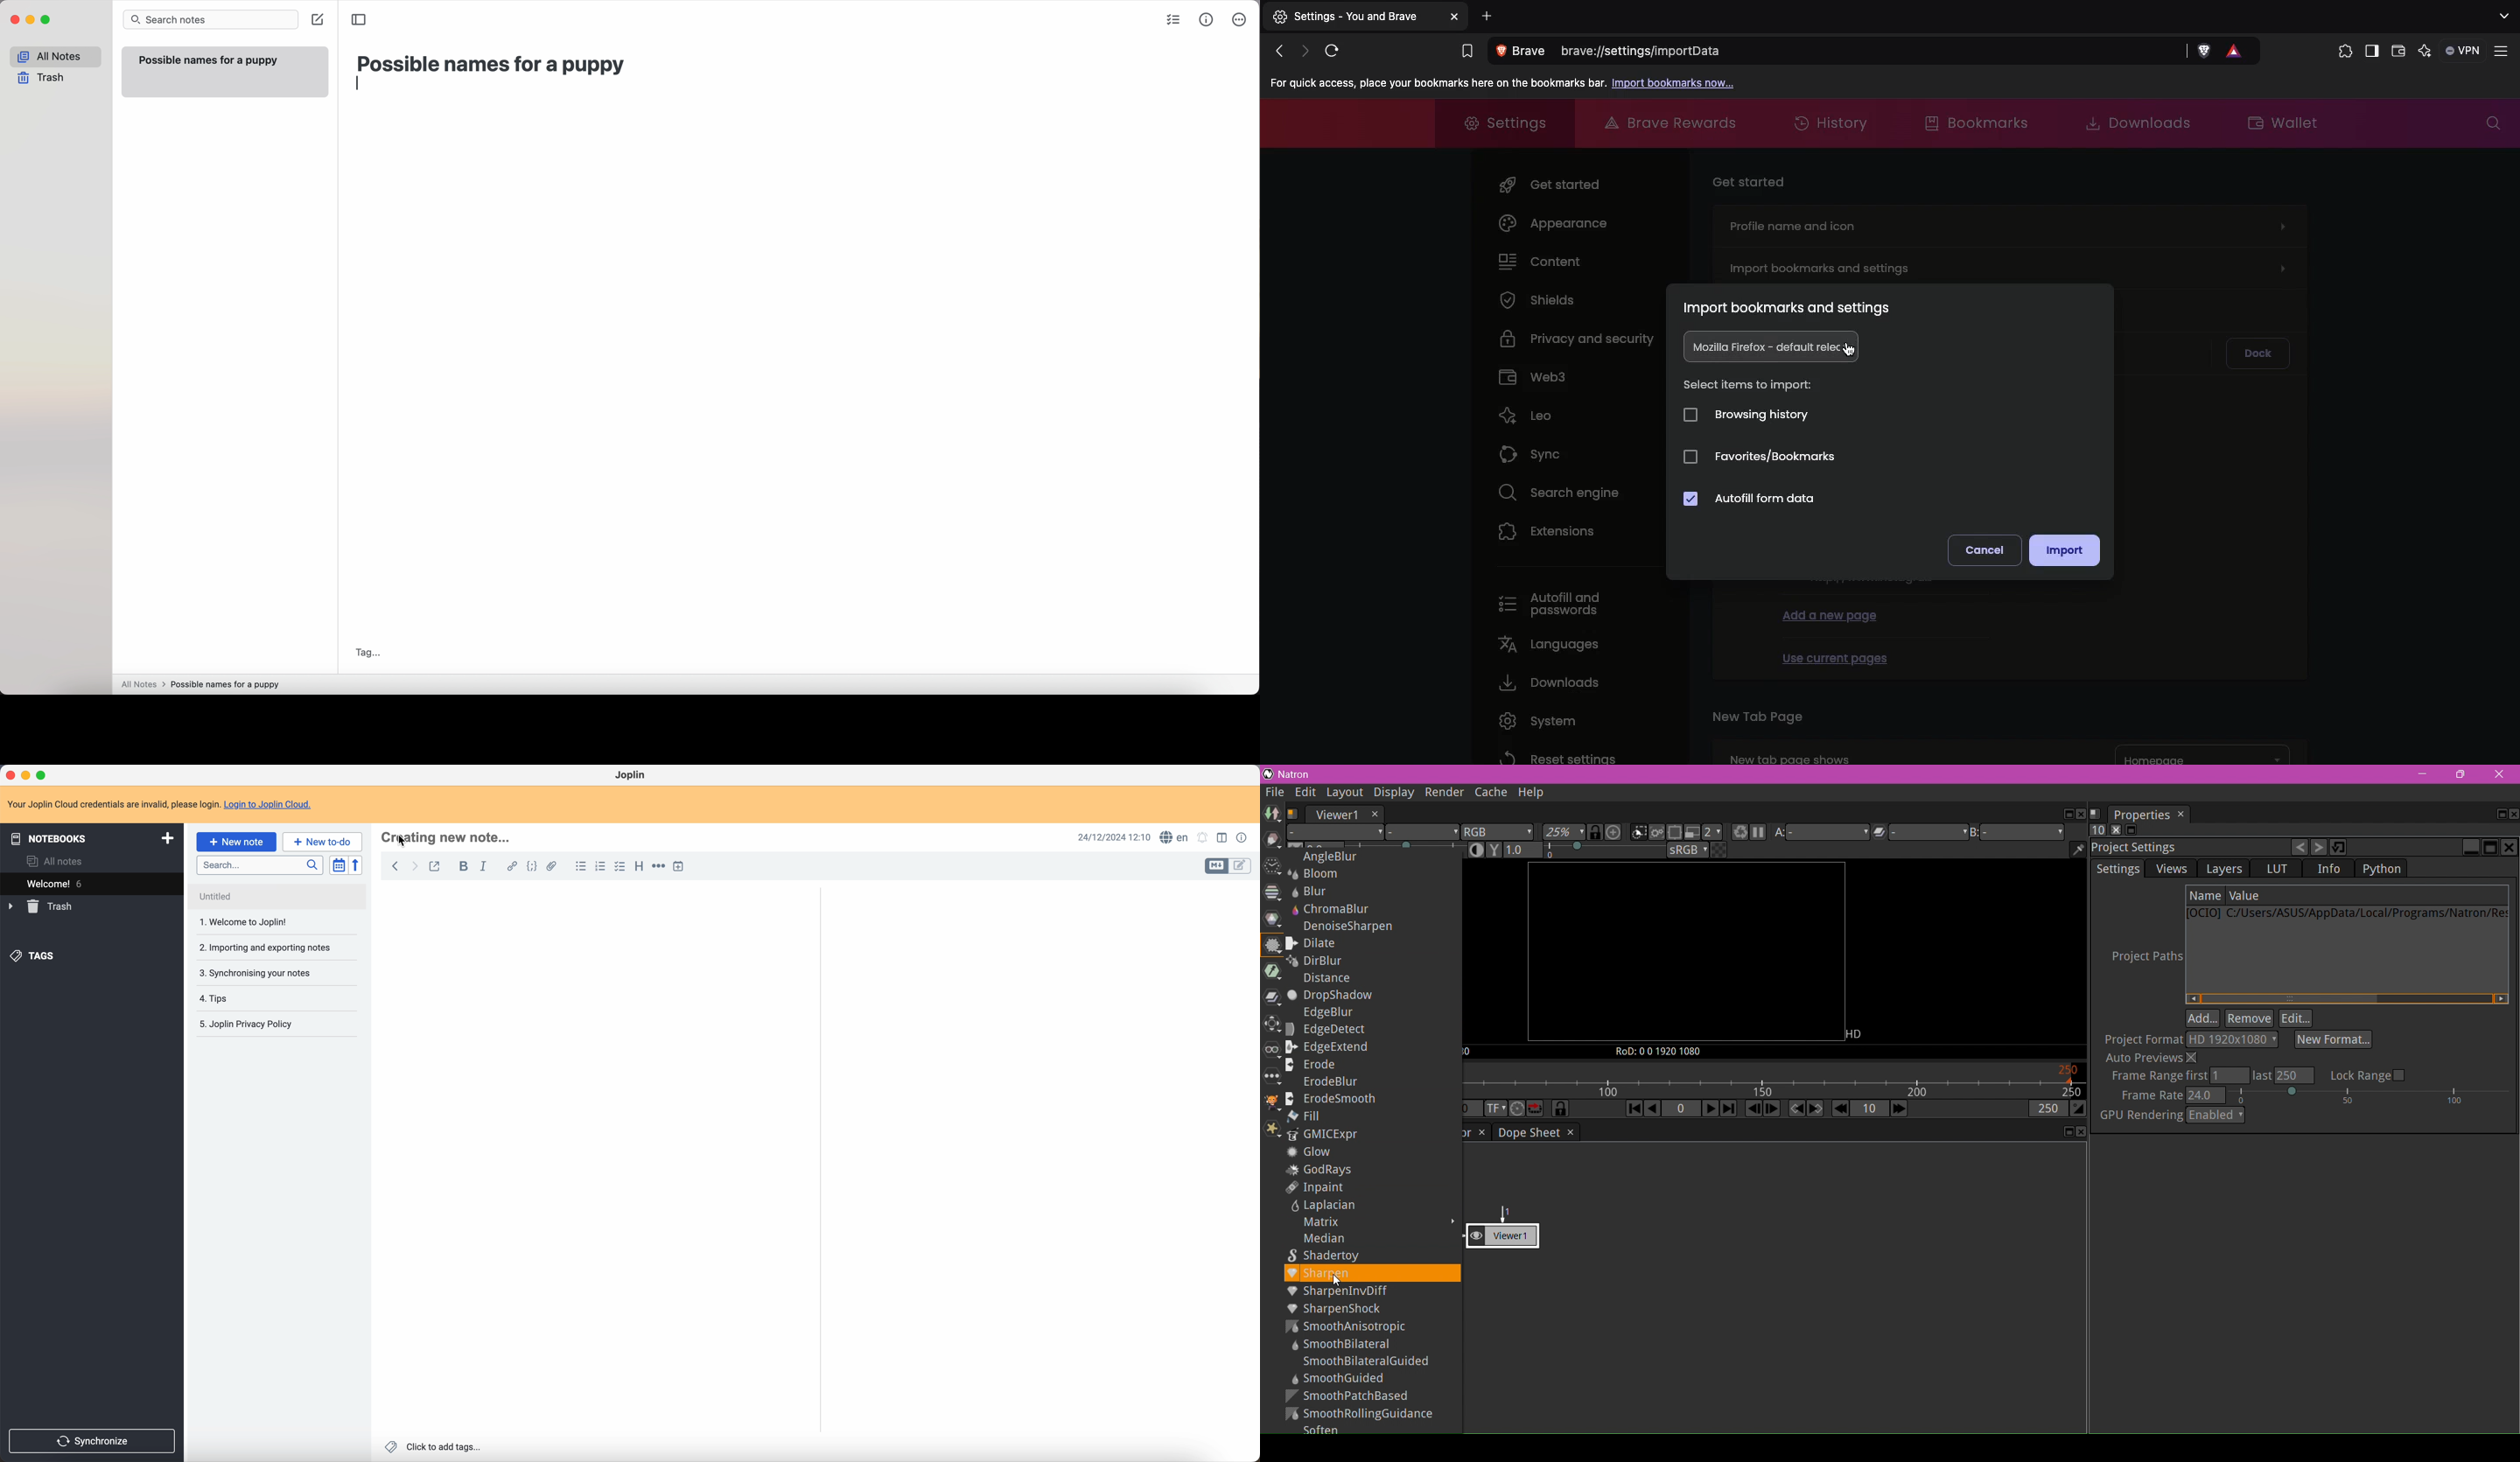 This screenshot has width=2520, height=1484. I want to click on possible names for a puppy note, so click(223, 71).